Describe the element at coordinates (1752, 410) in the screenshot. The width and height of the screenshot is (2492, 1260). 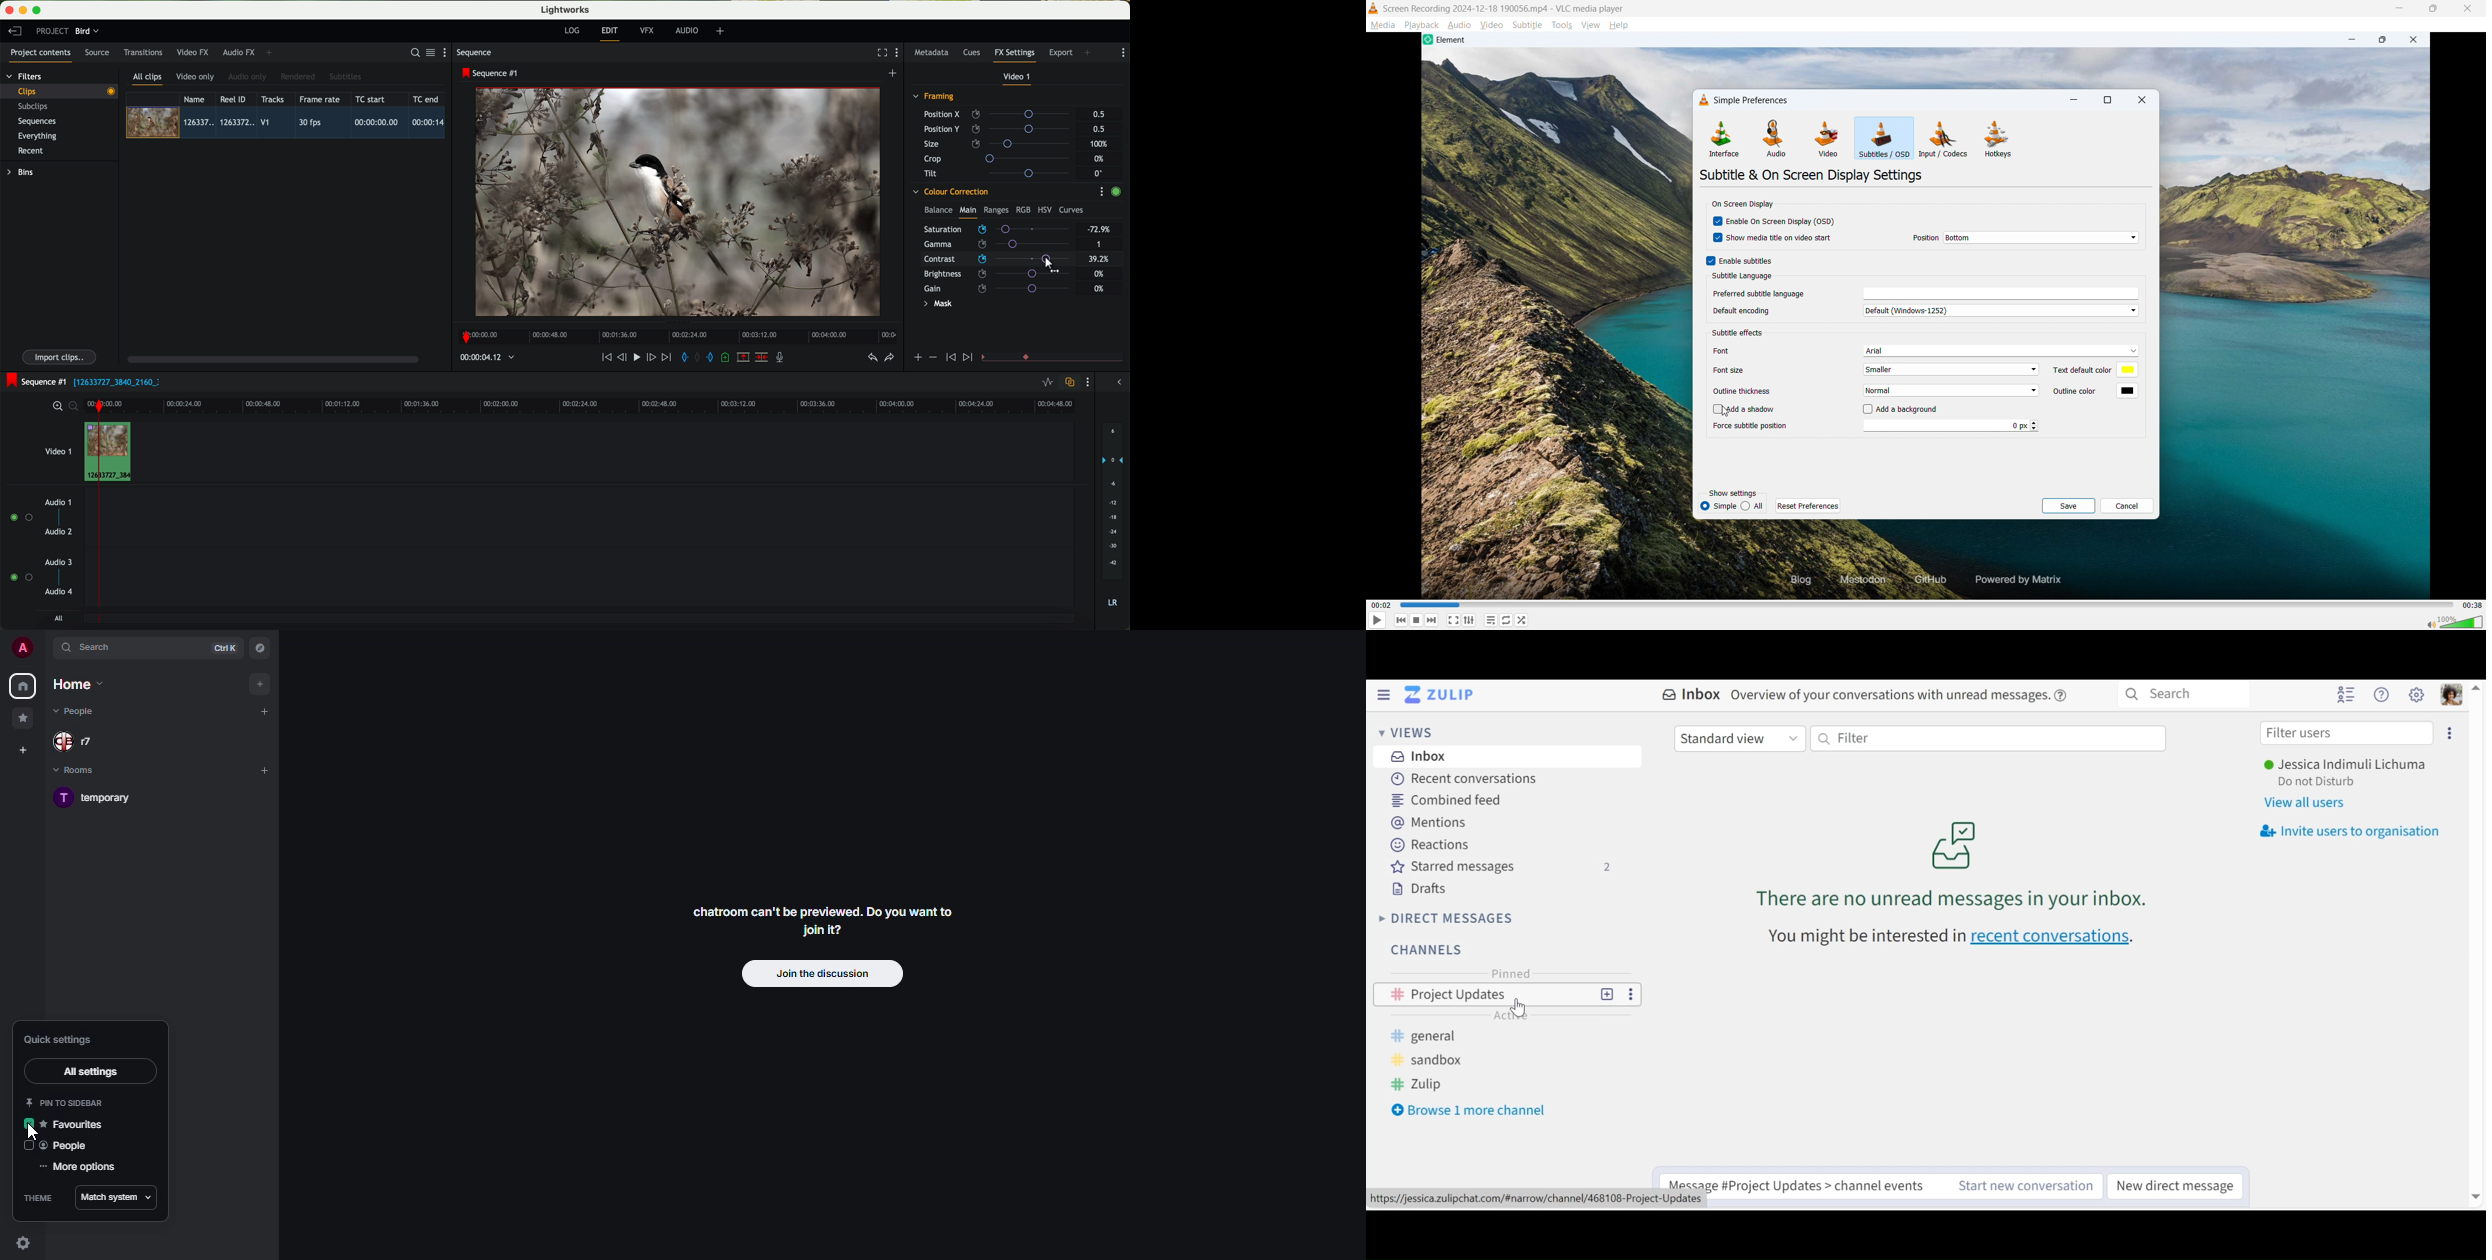
I see `Add shadow ` at that location.